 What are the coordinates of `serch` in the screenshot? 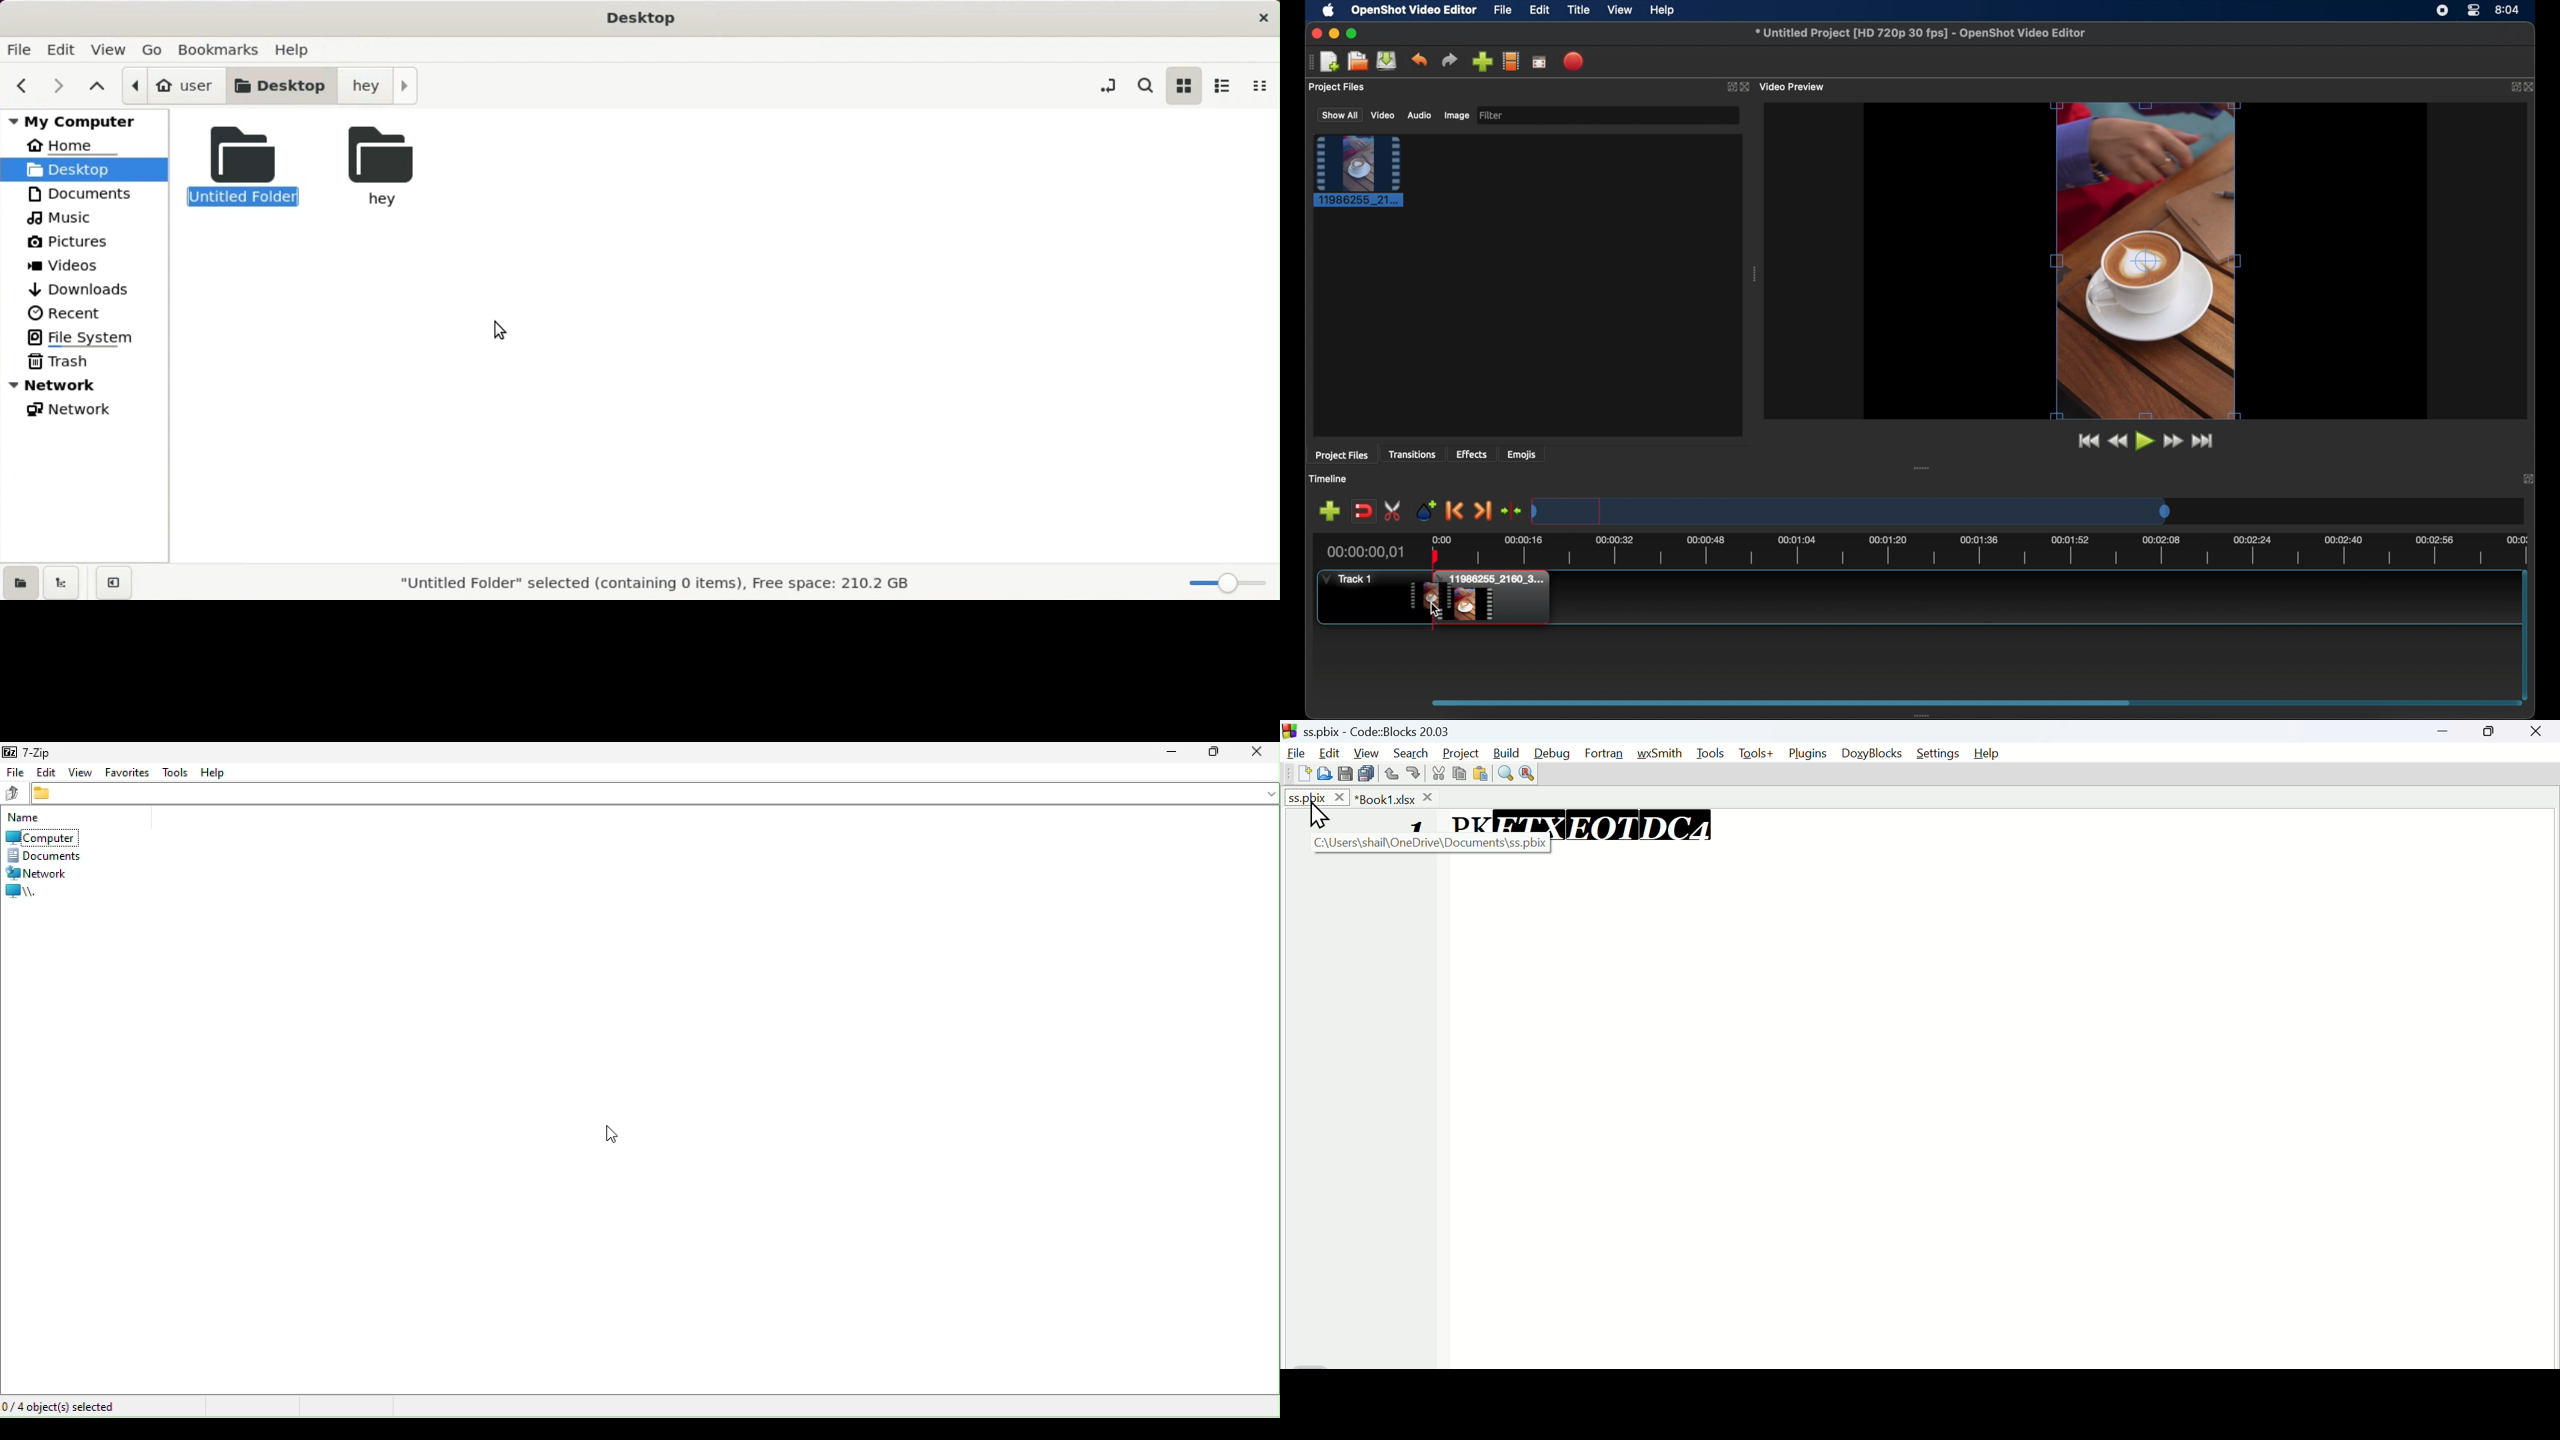 It's located at (1147, 85).